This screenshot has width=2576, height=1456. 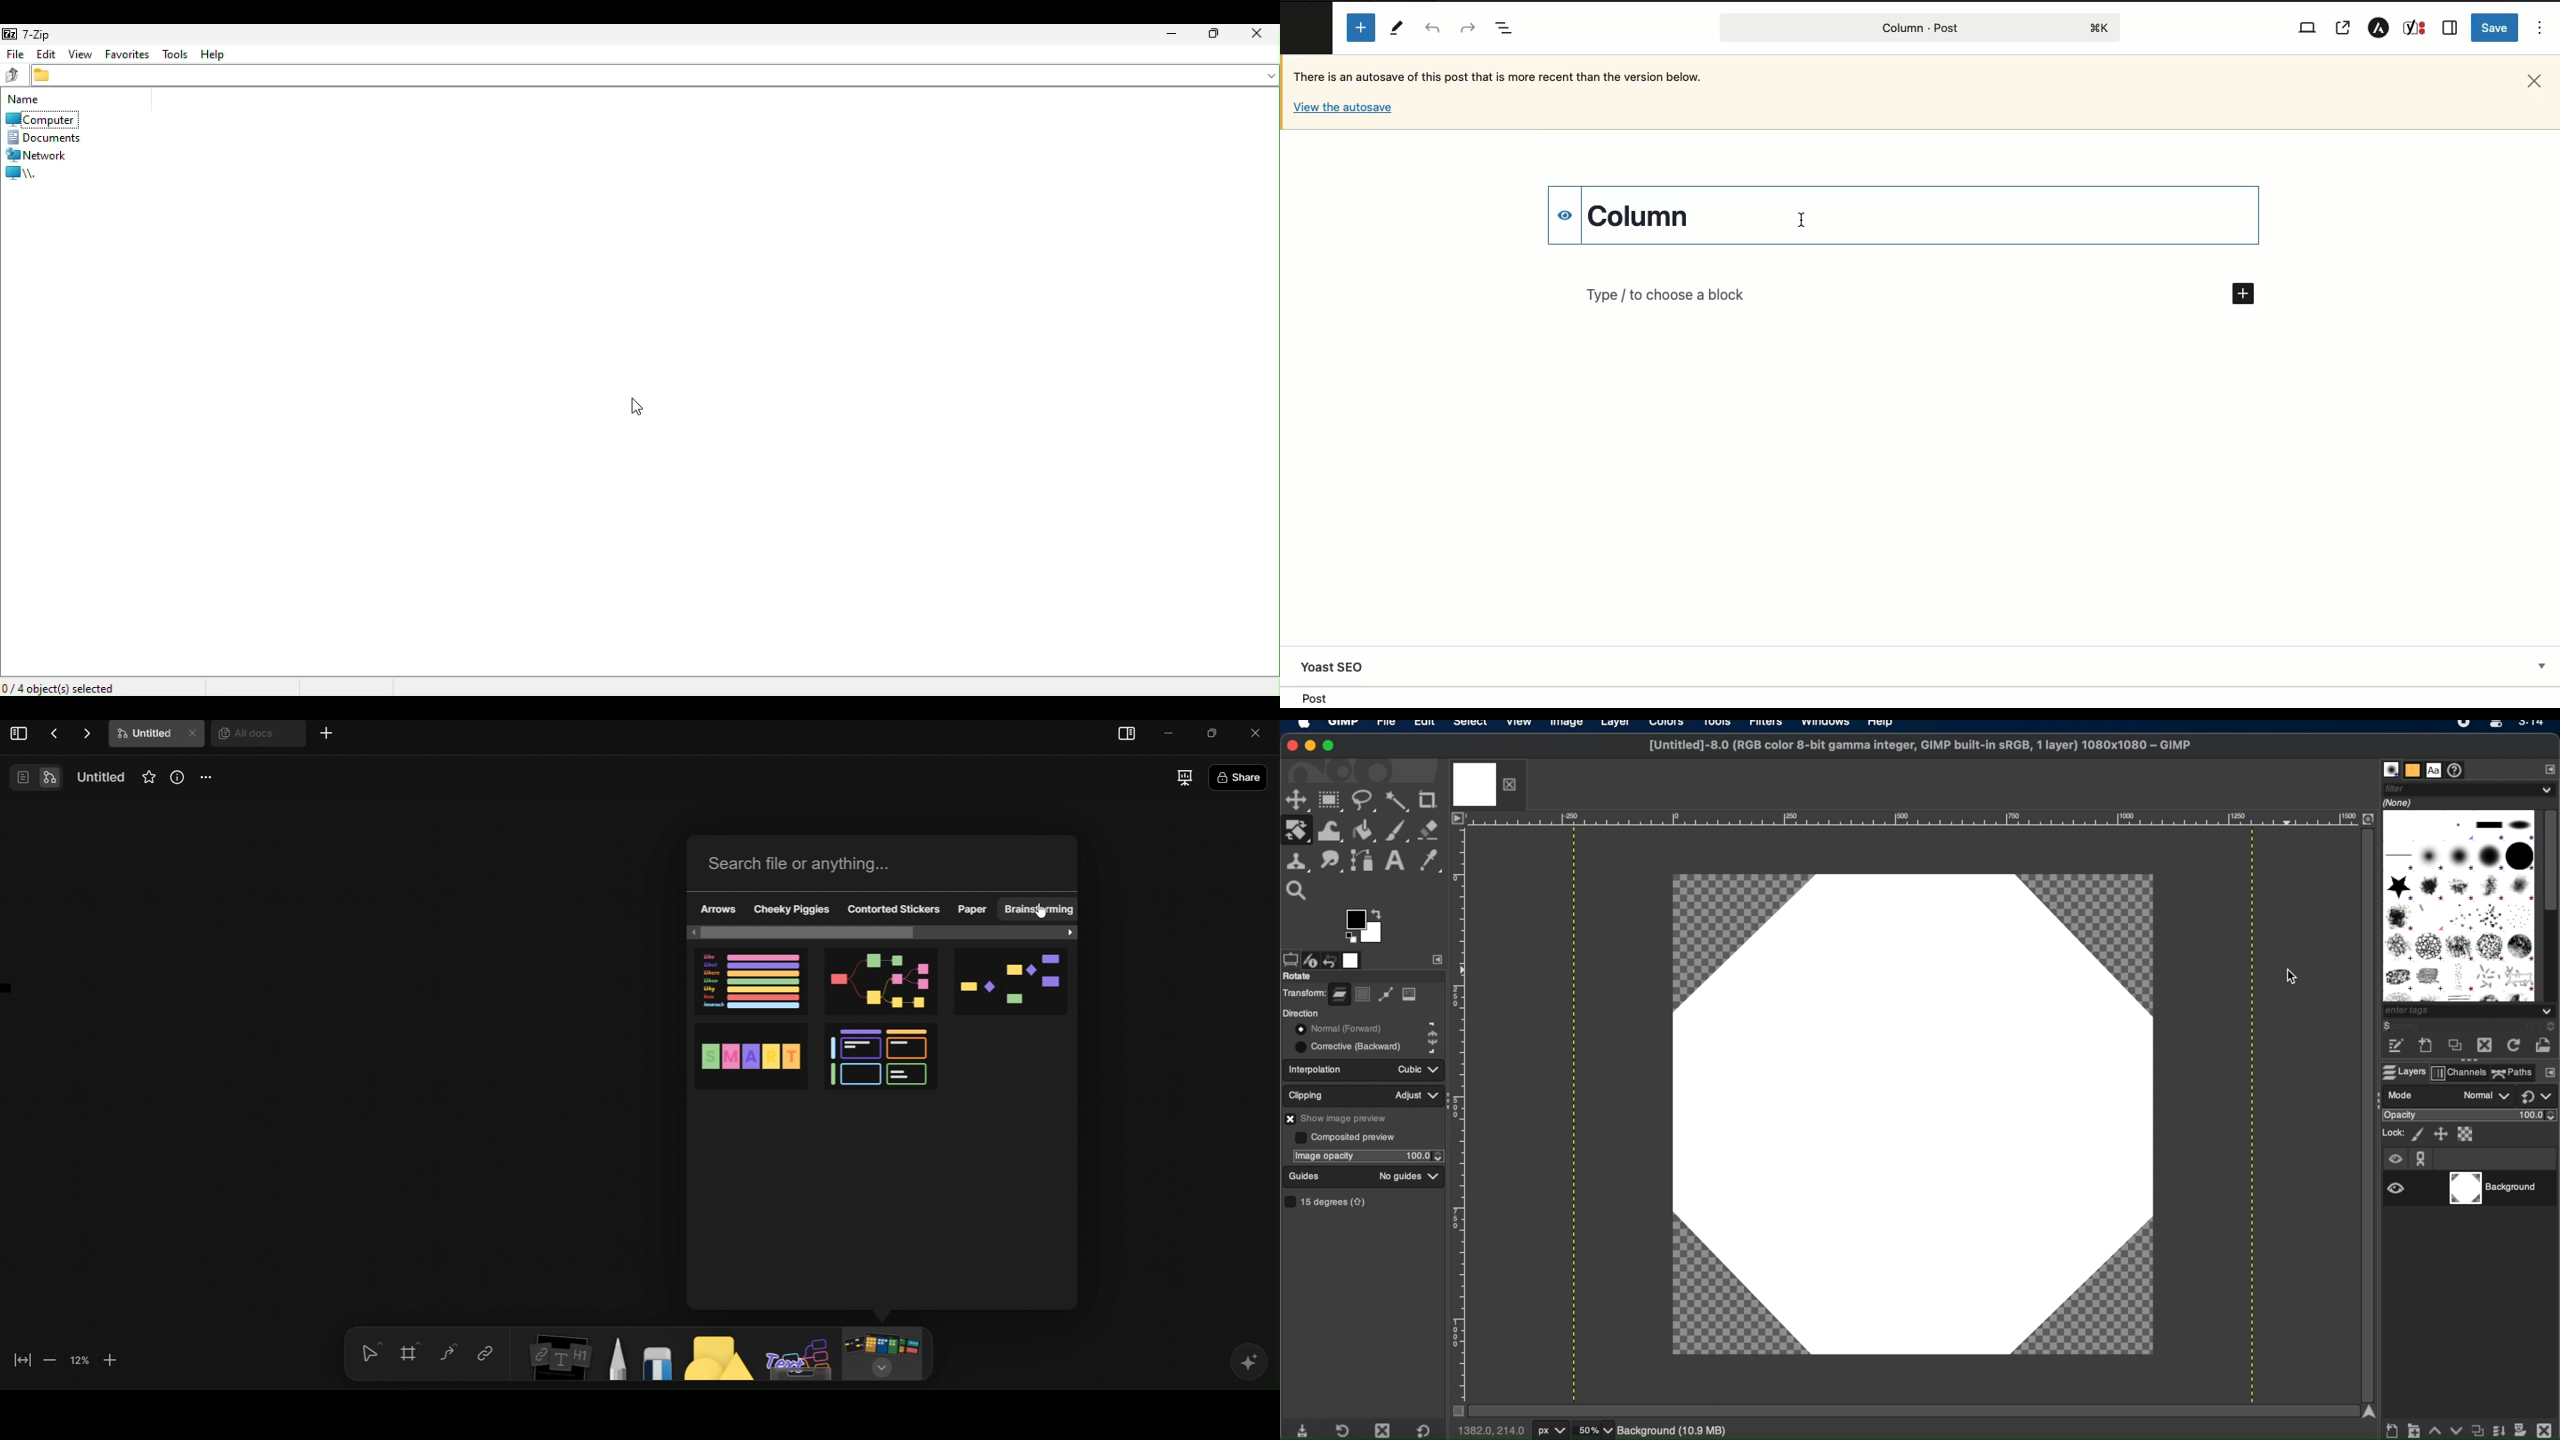 I want to click on help, so click(x=1881, y=725).